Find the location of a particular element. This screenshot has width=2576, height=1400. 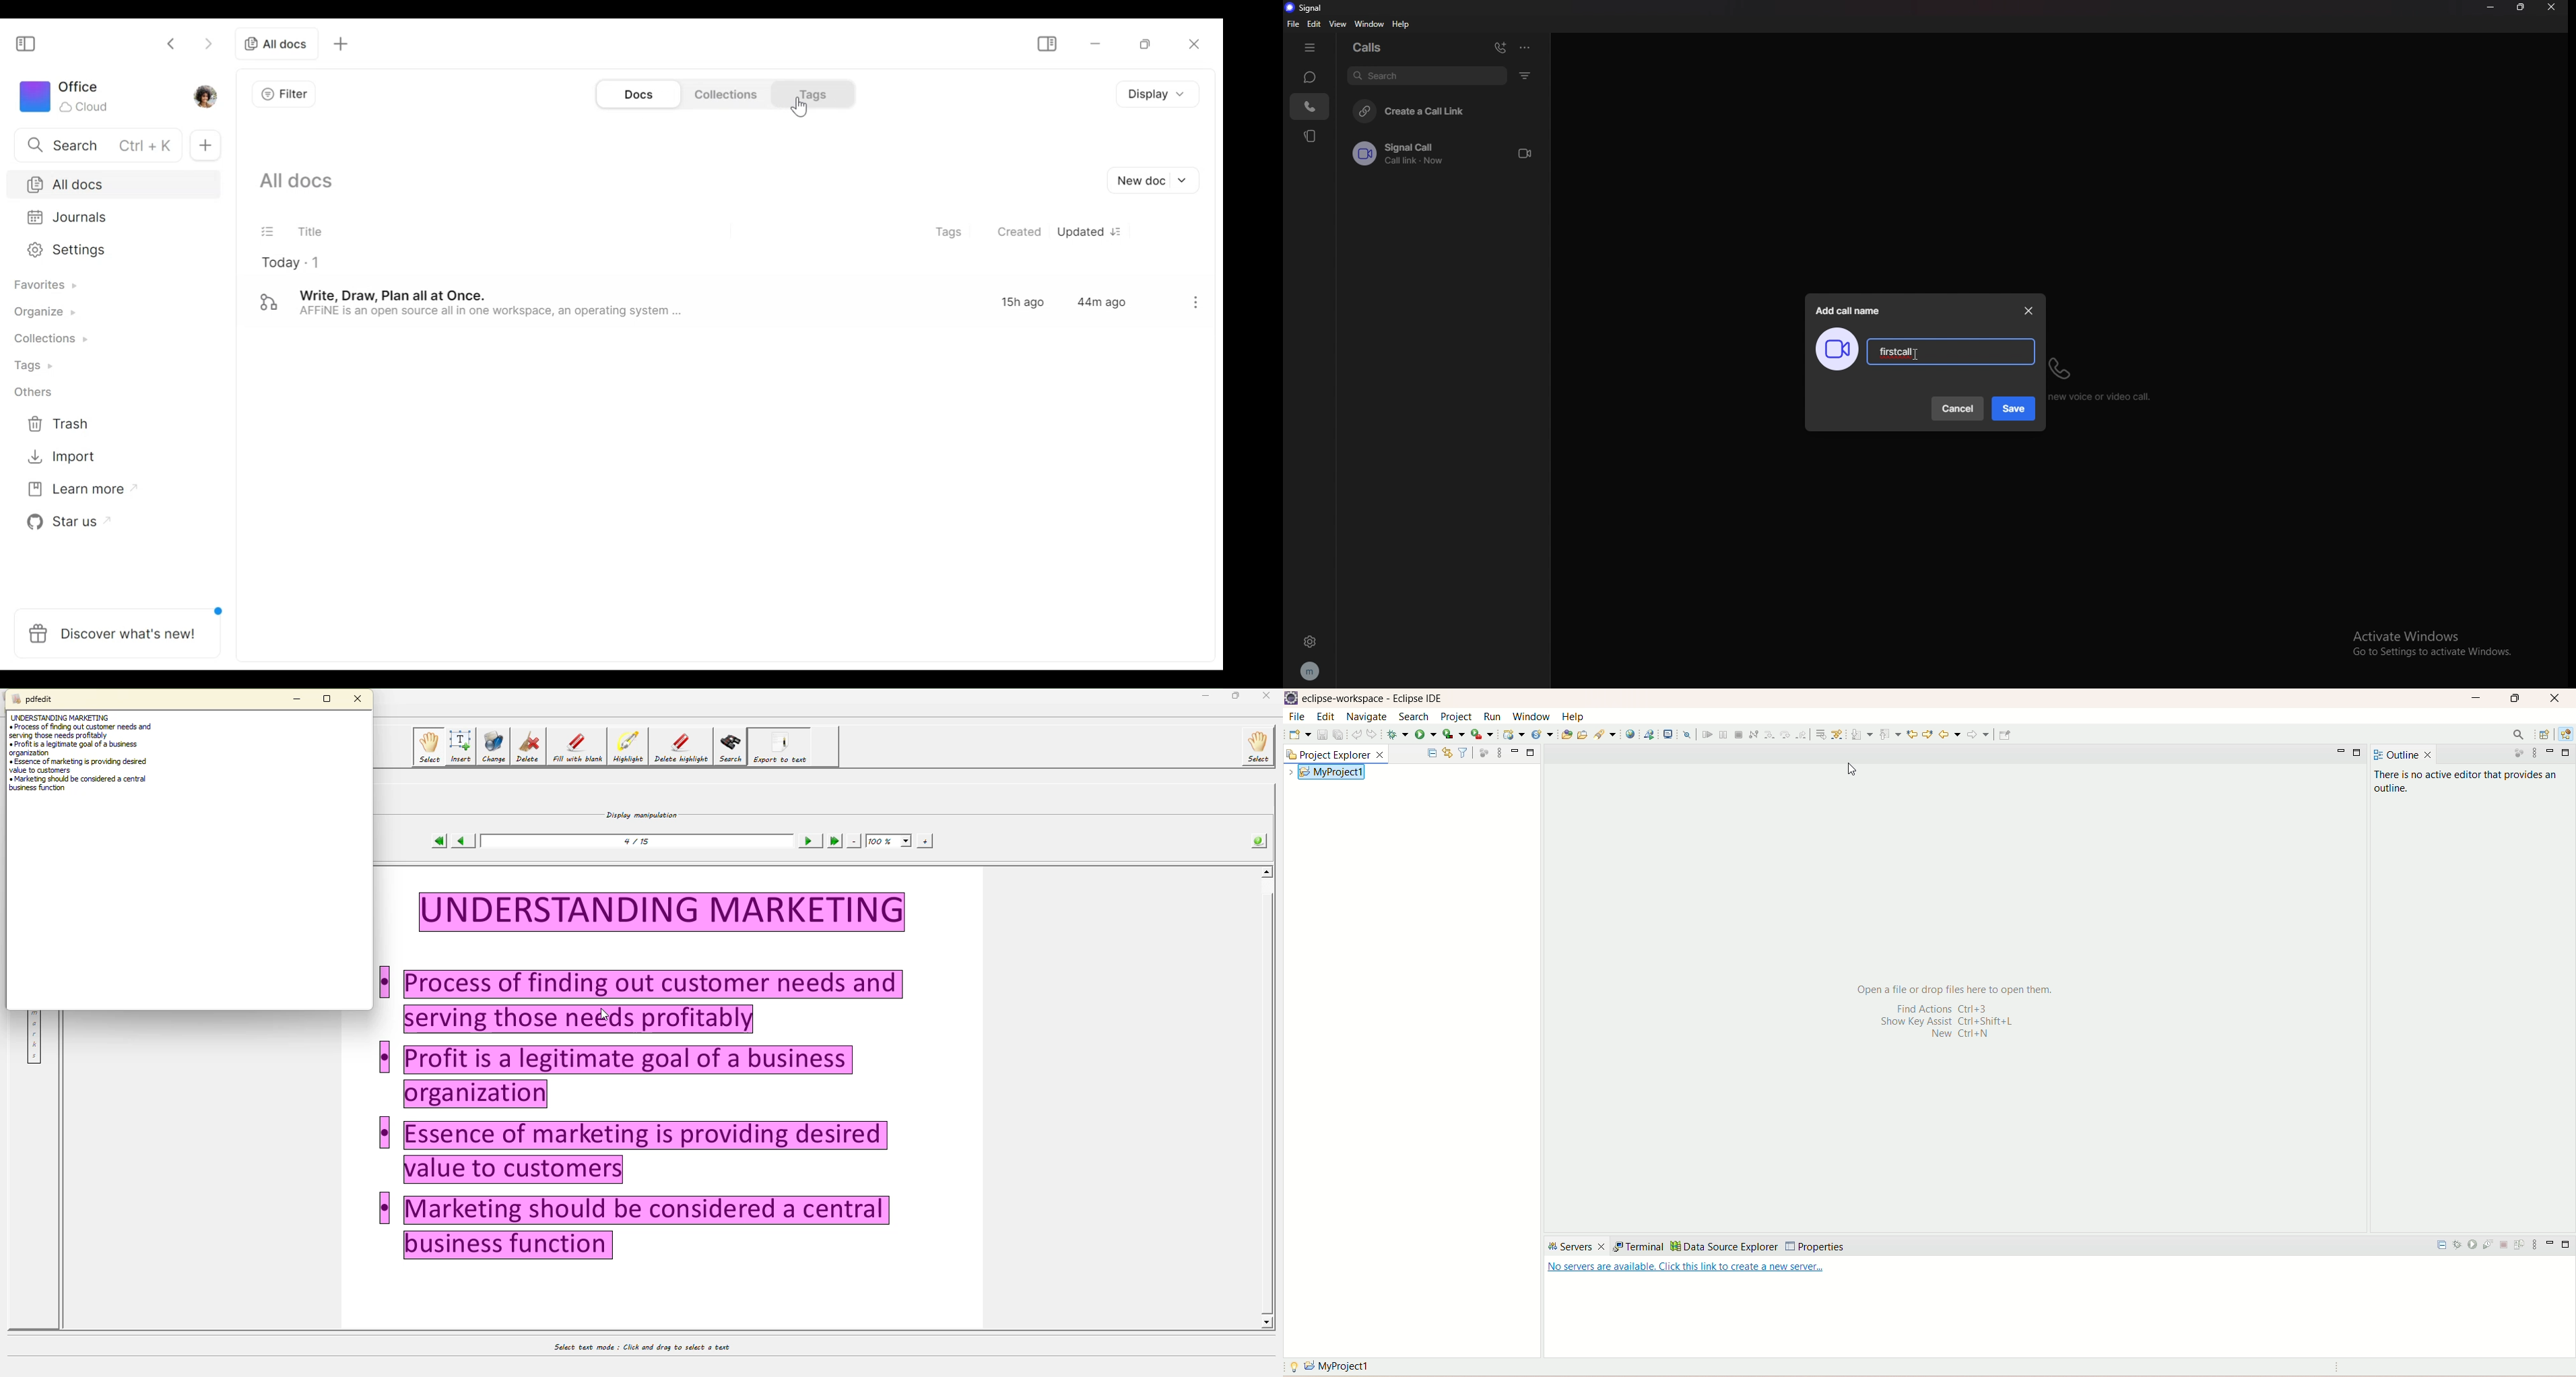

create a dynamic web service is located at coordinates (1515, 734).